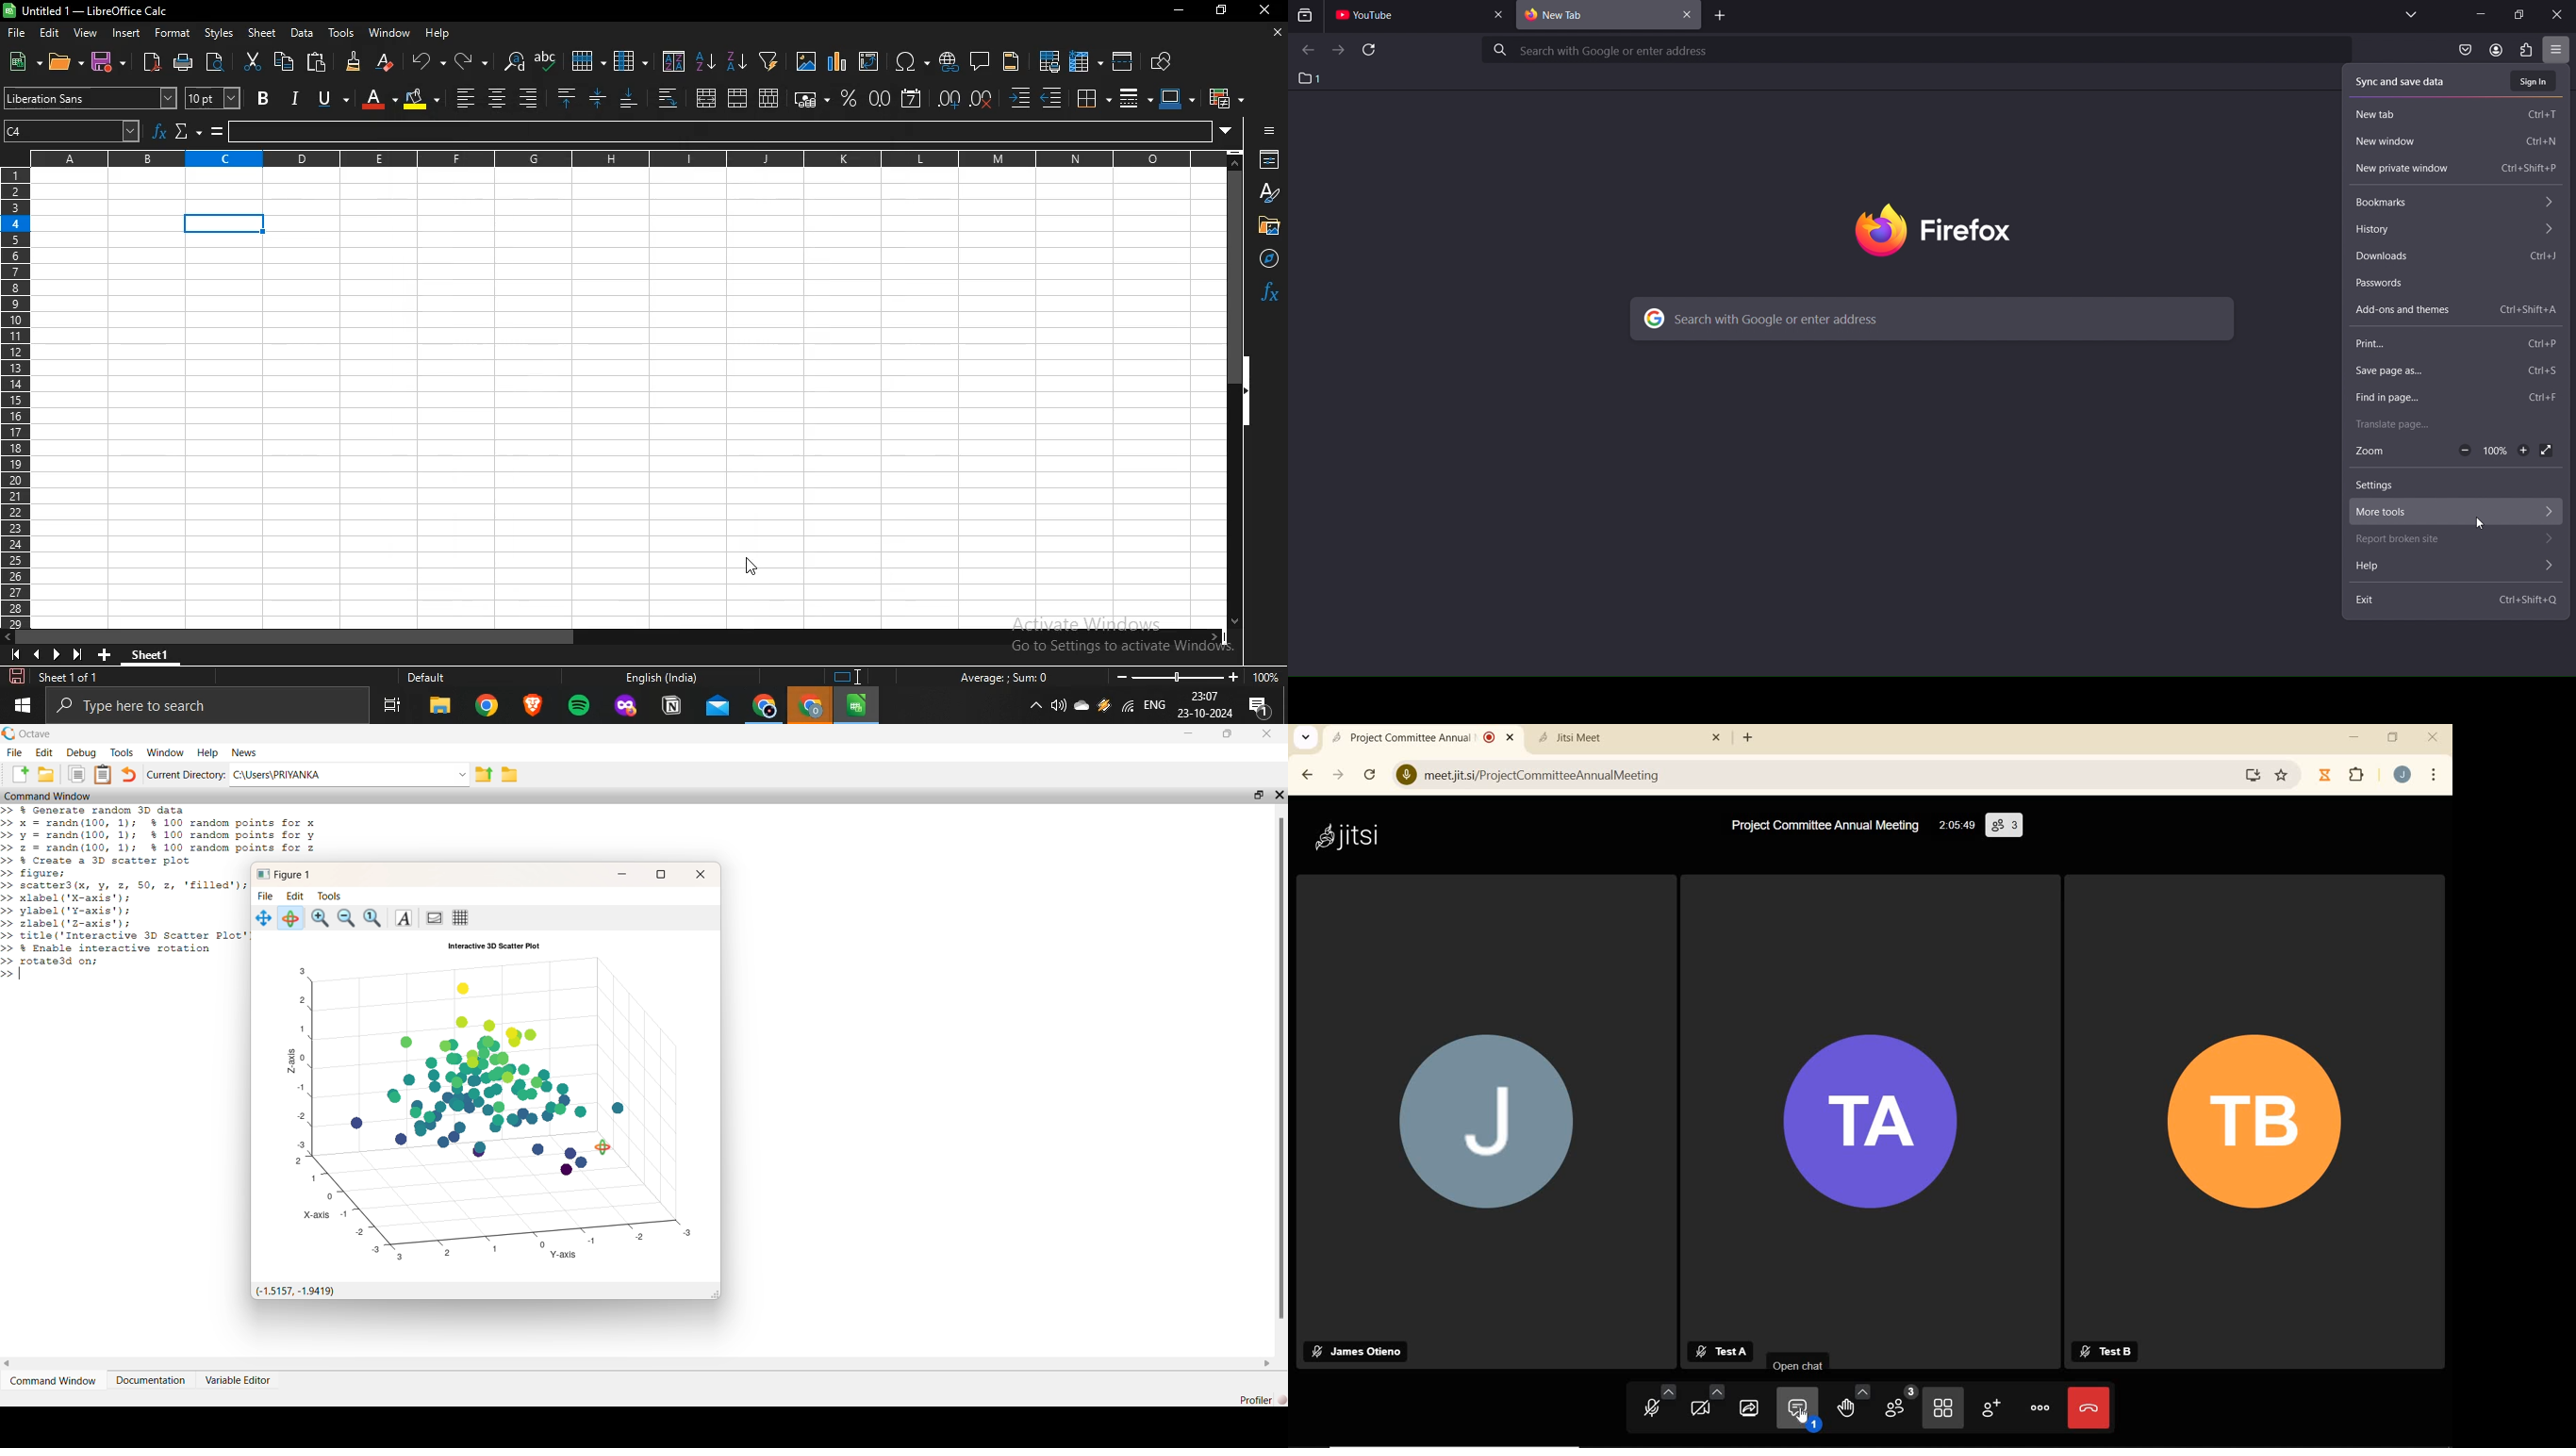 Image resolution: width=2576 pixels, height=1456 pixels. Describe the element at coordinates (2546, 397) in the screenshot. I see `Ctrl+F` at that location.